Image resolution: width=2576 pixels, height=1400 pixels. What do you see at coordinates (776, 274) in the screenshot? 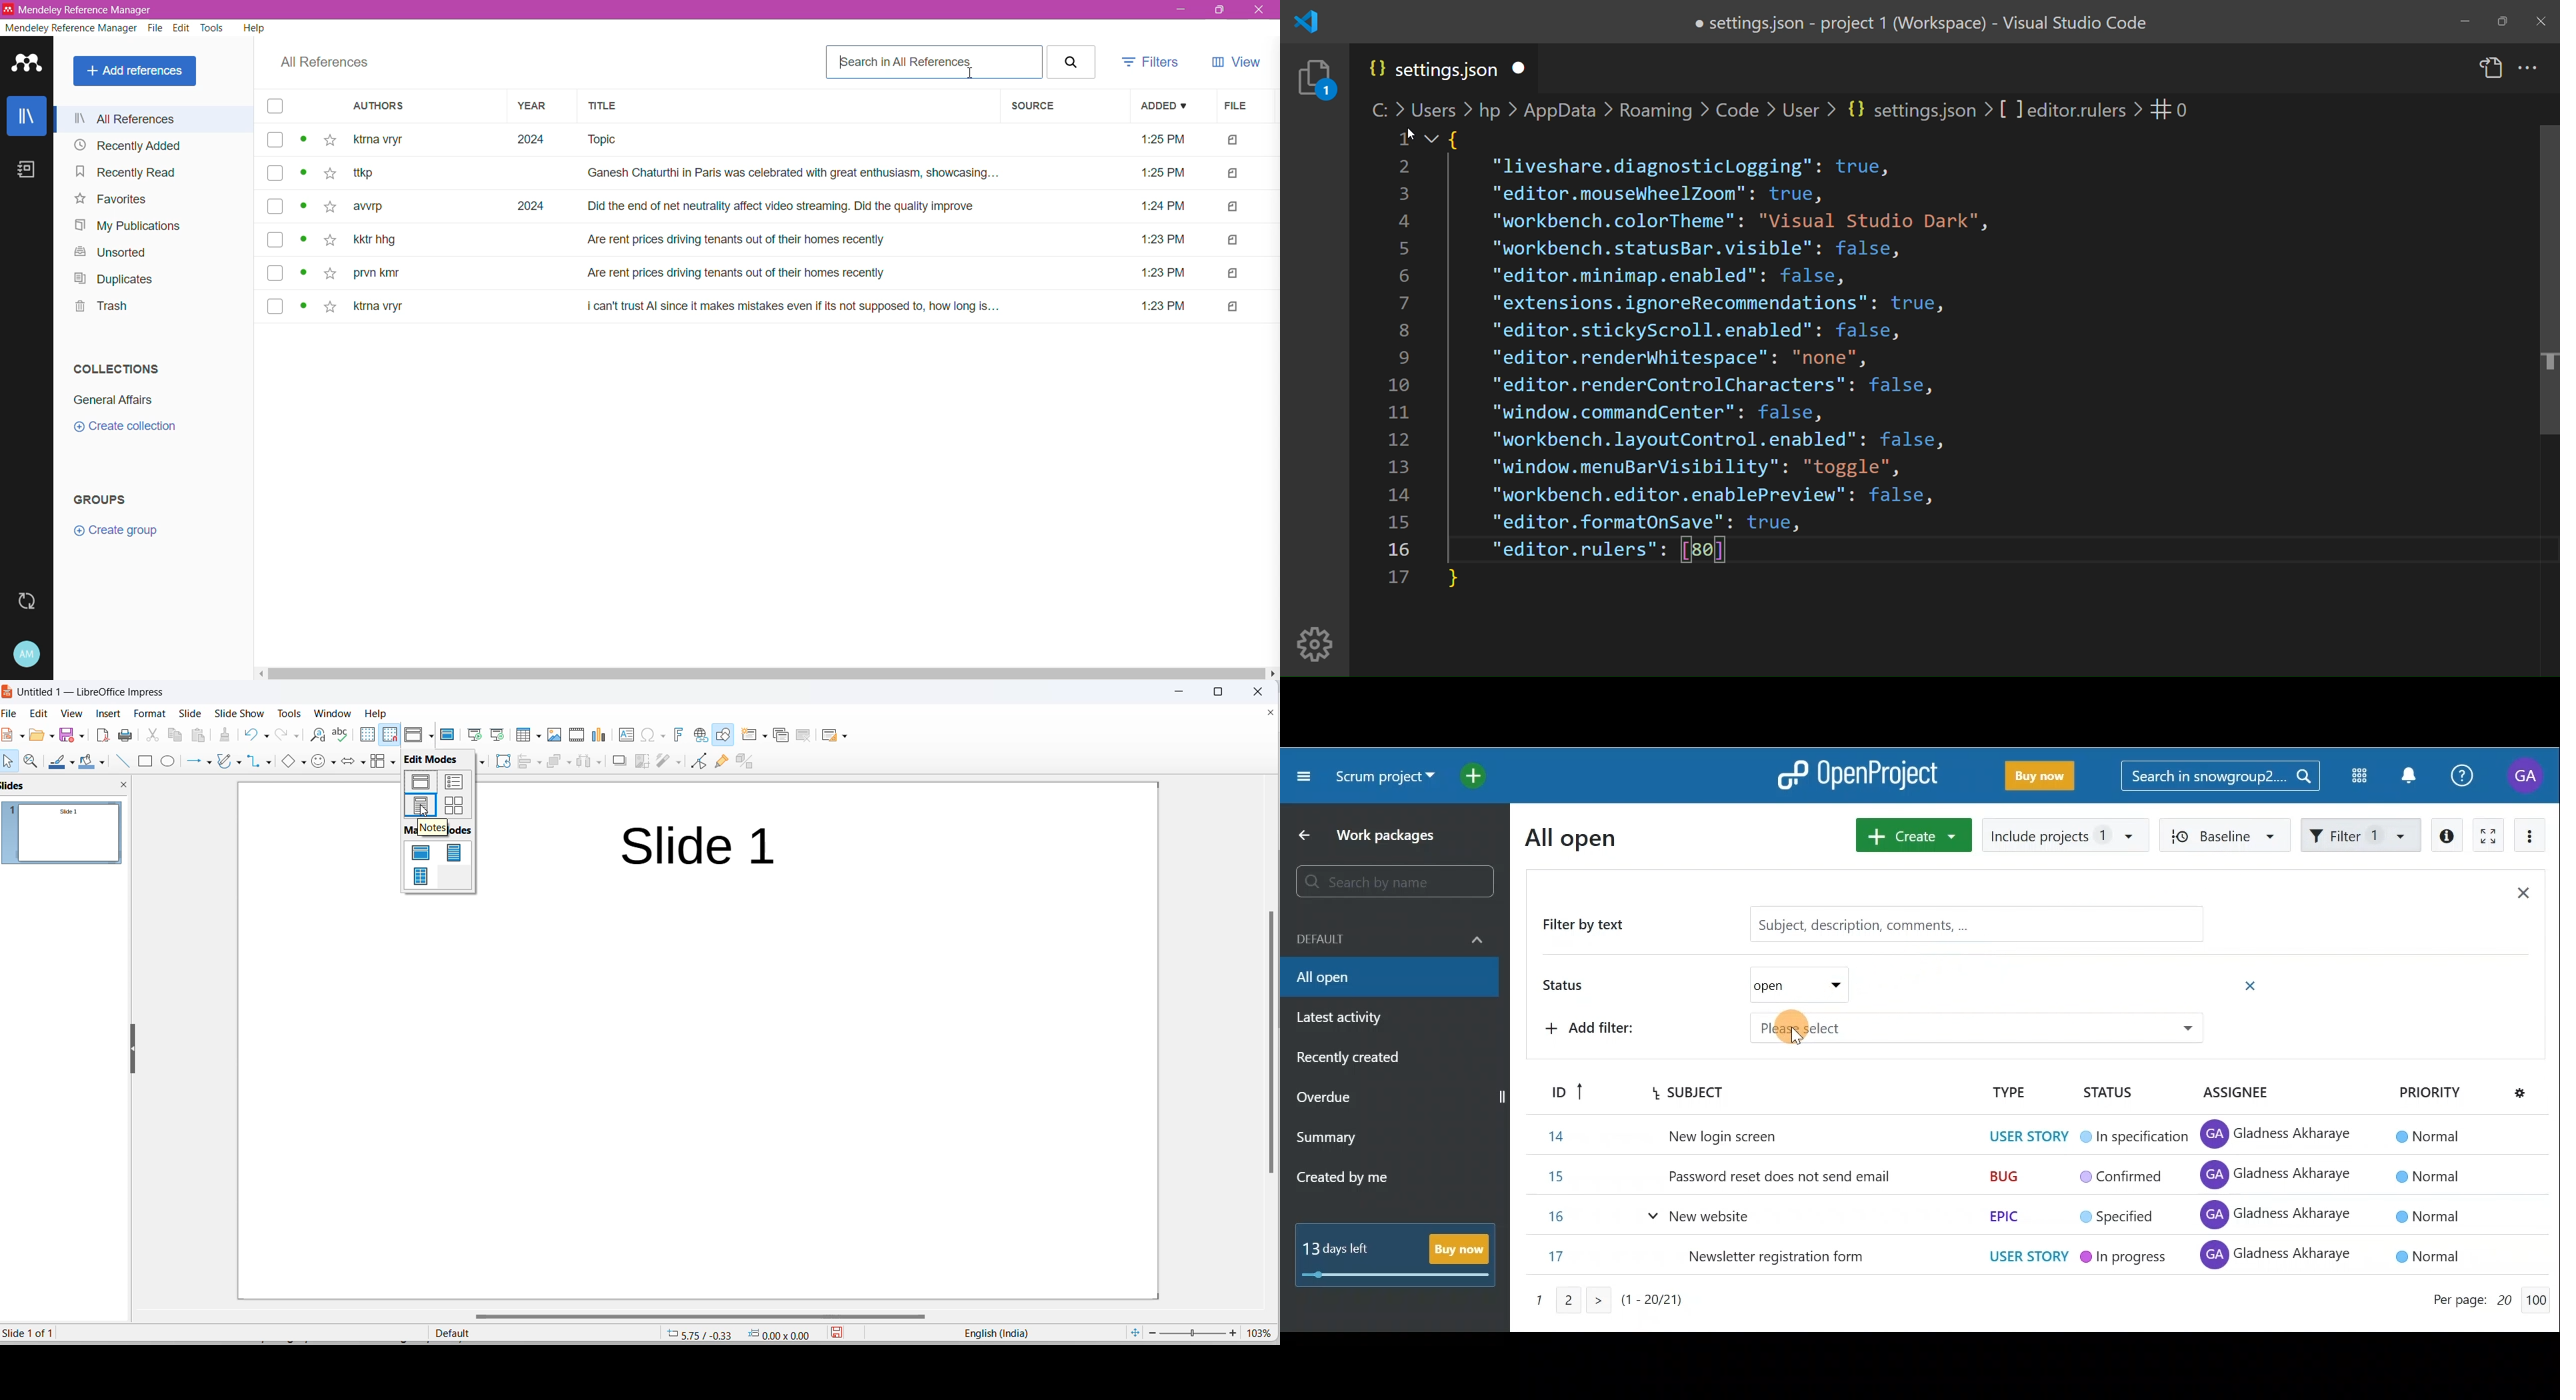
I see `prvn kmr Are rent prices driving tenants out of their homes recently 1:23PM` at bounding box center [776, 274].